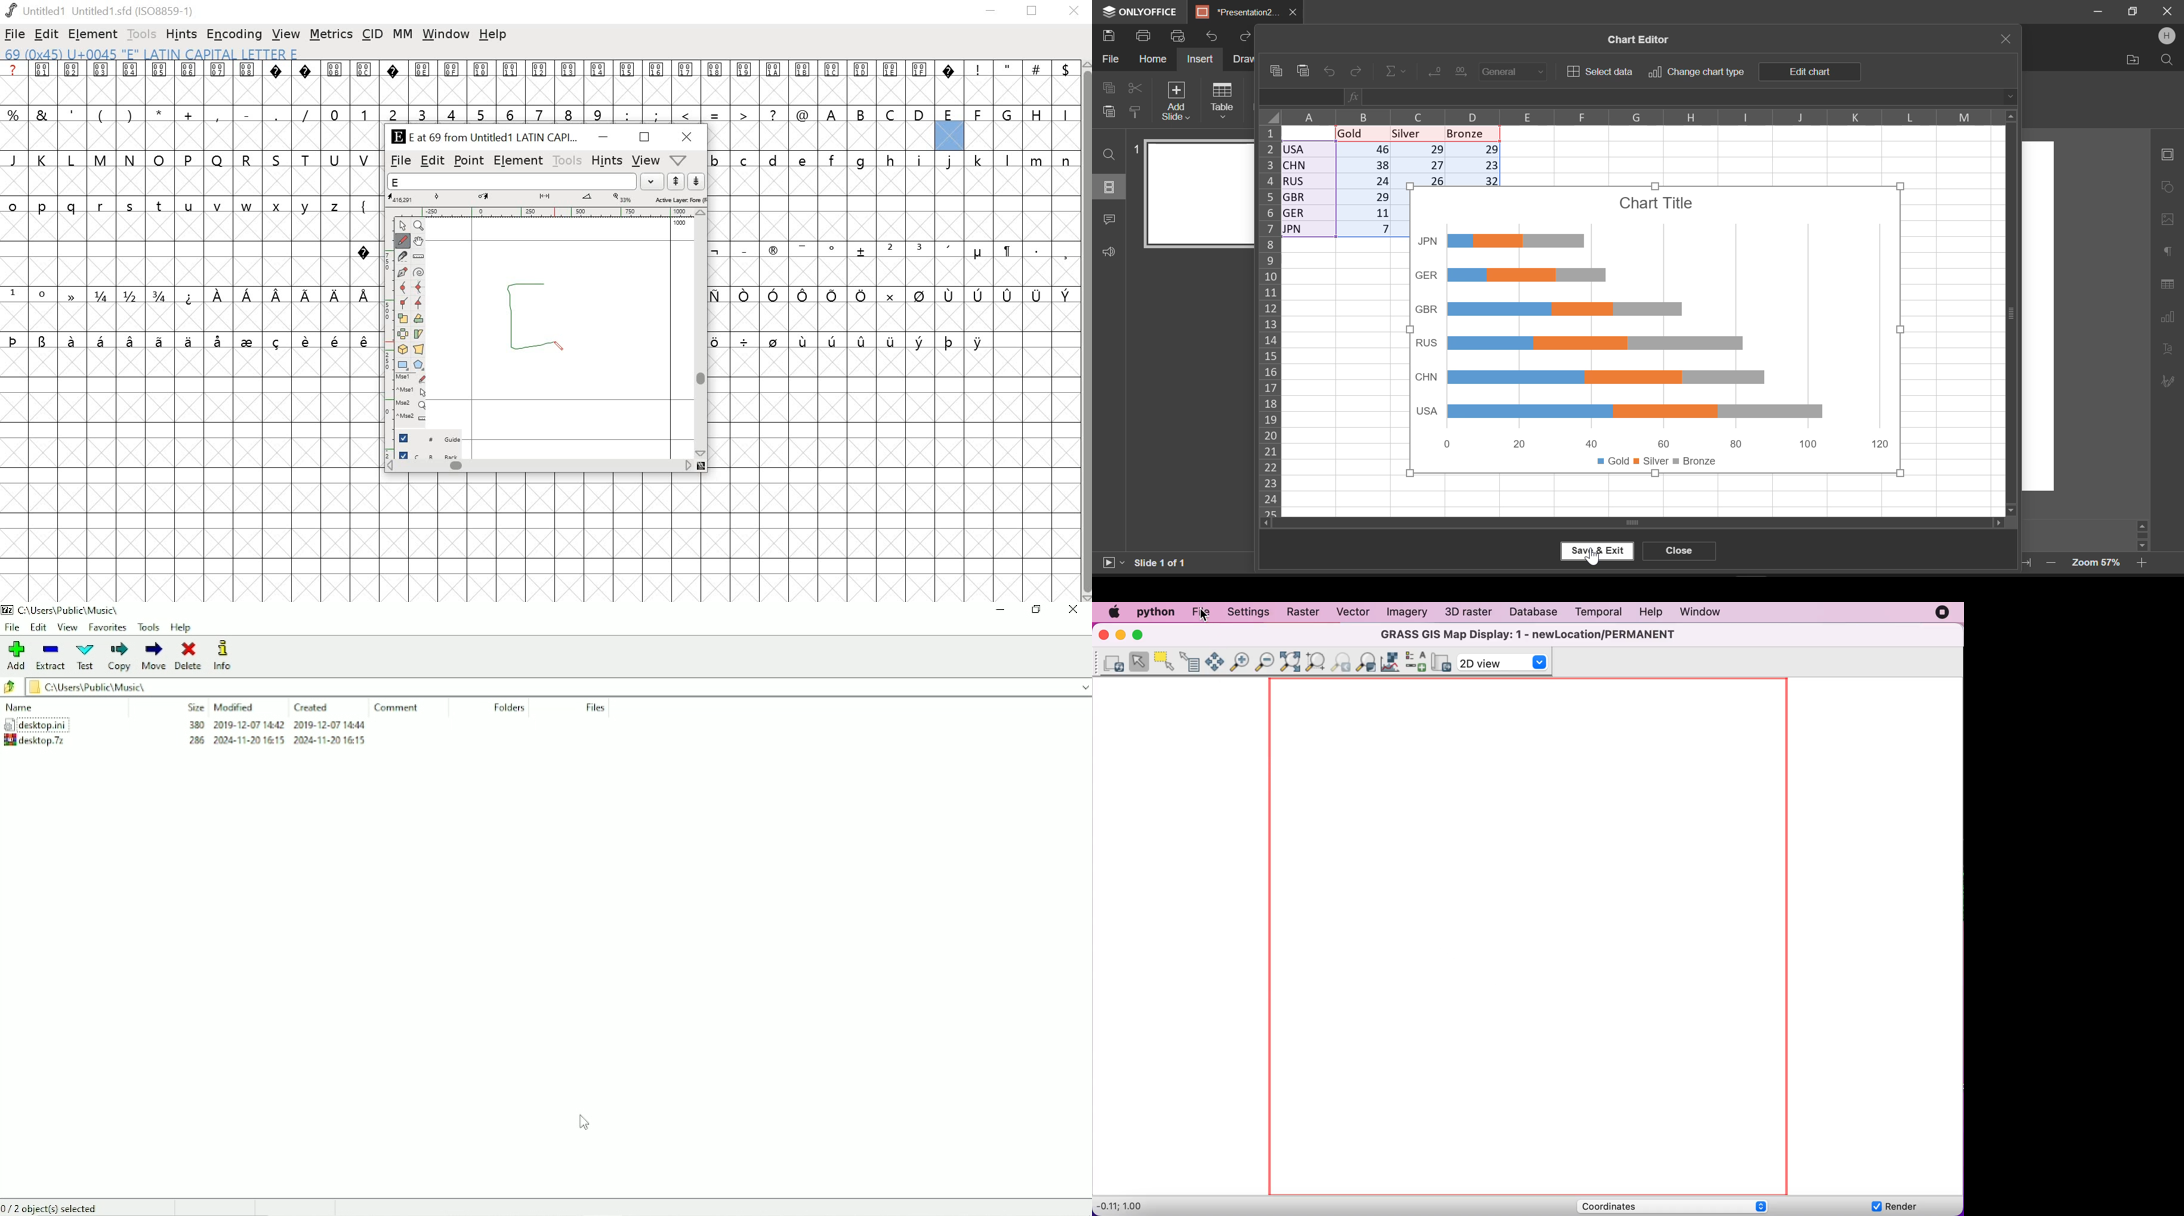 This screenshot has width=2184, height=1232. I want to click on Ruler, so click(419, 256).